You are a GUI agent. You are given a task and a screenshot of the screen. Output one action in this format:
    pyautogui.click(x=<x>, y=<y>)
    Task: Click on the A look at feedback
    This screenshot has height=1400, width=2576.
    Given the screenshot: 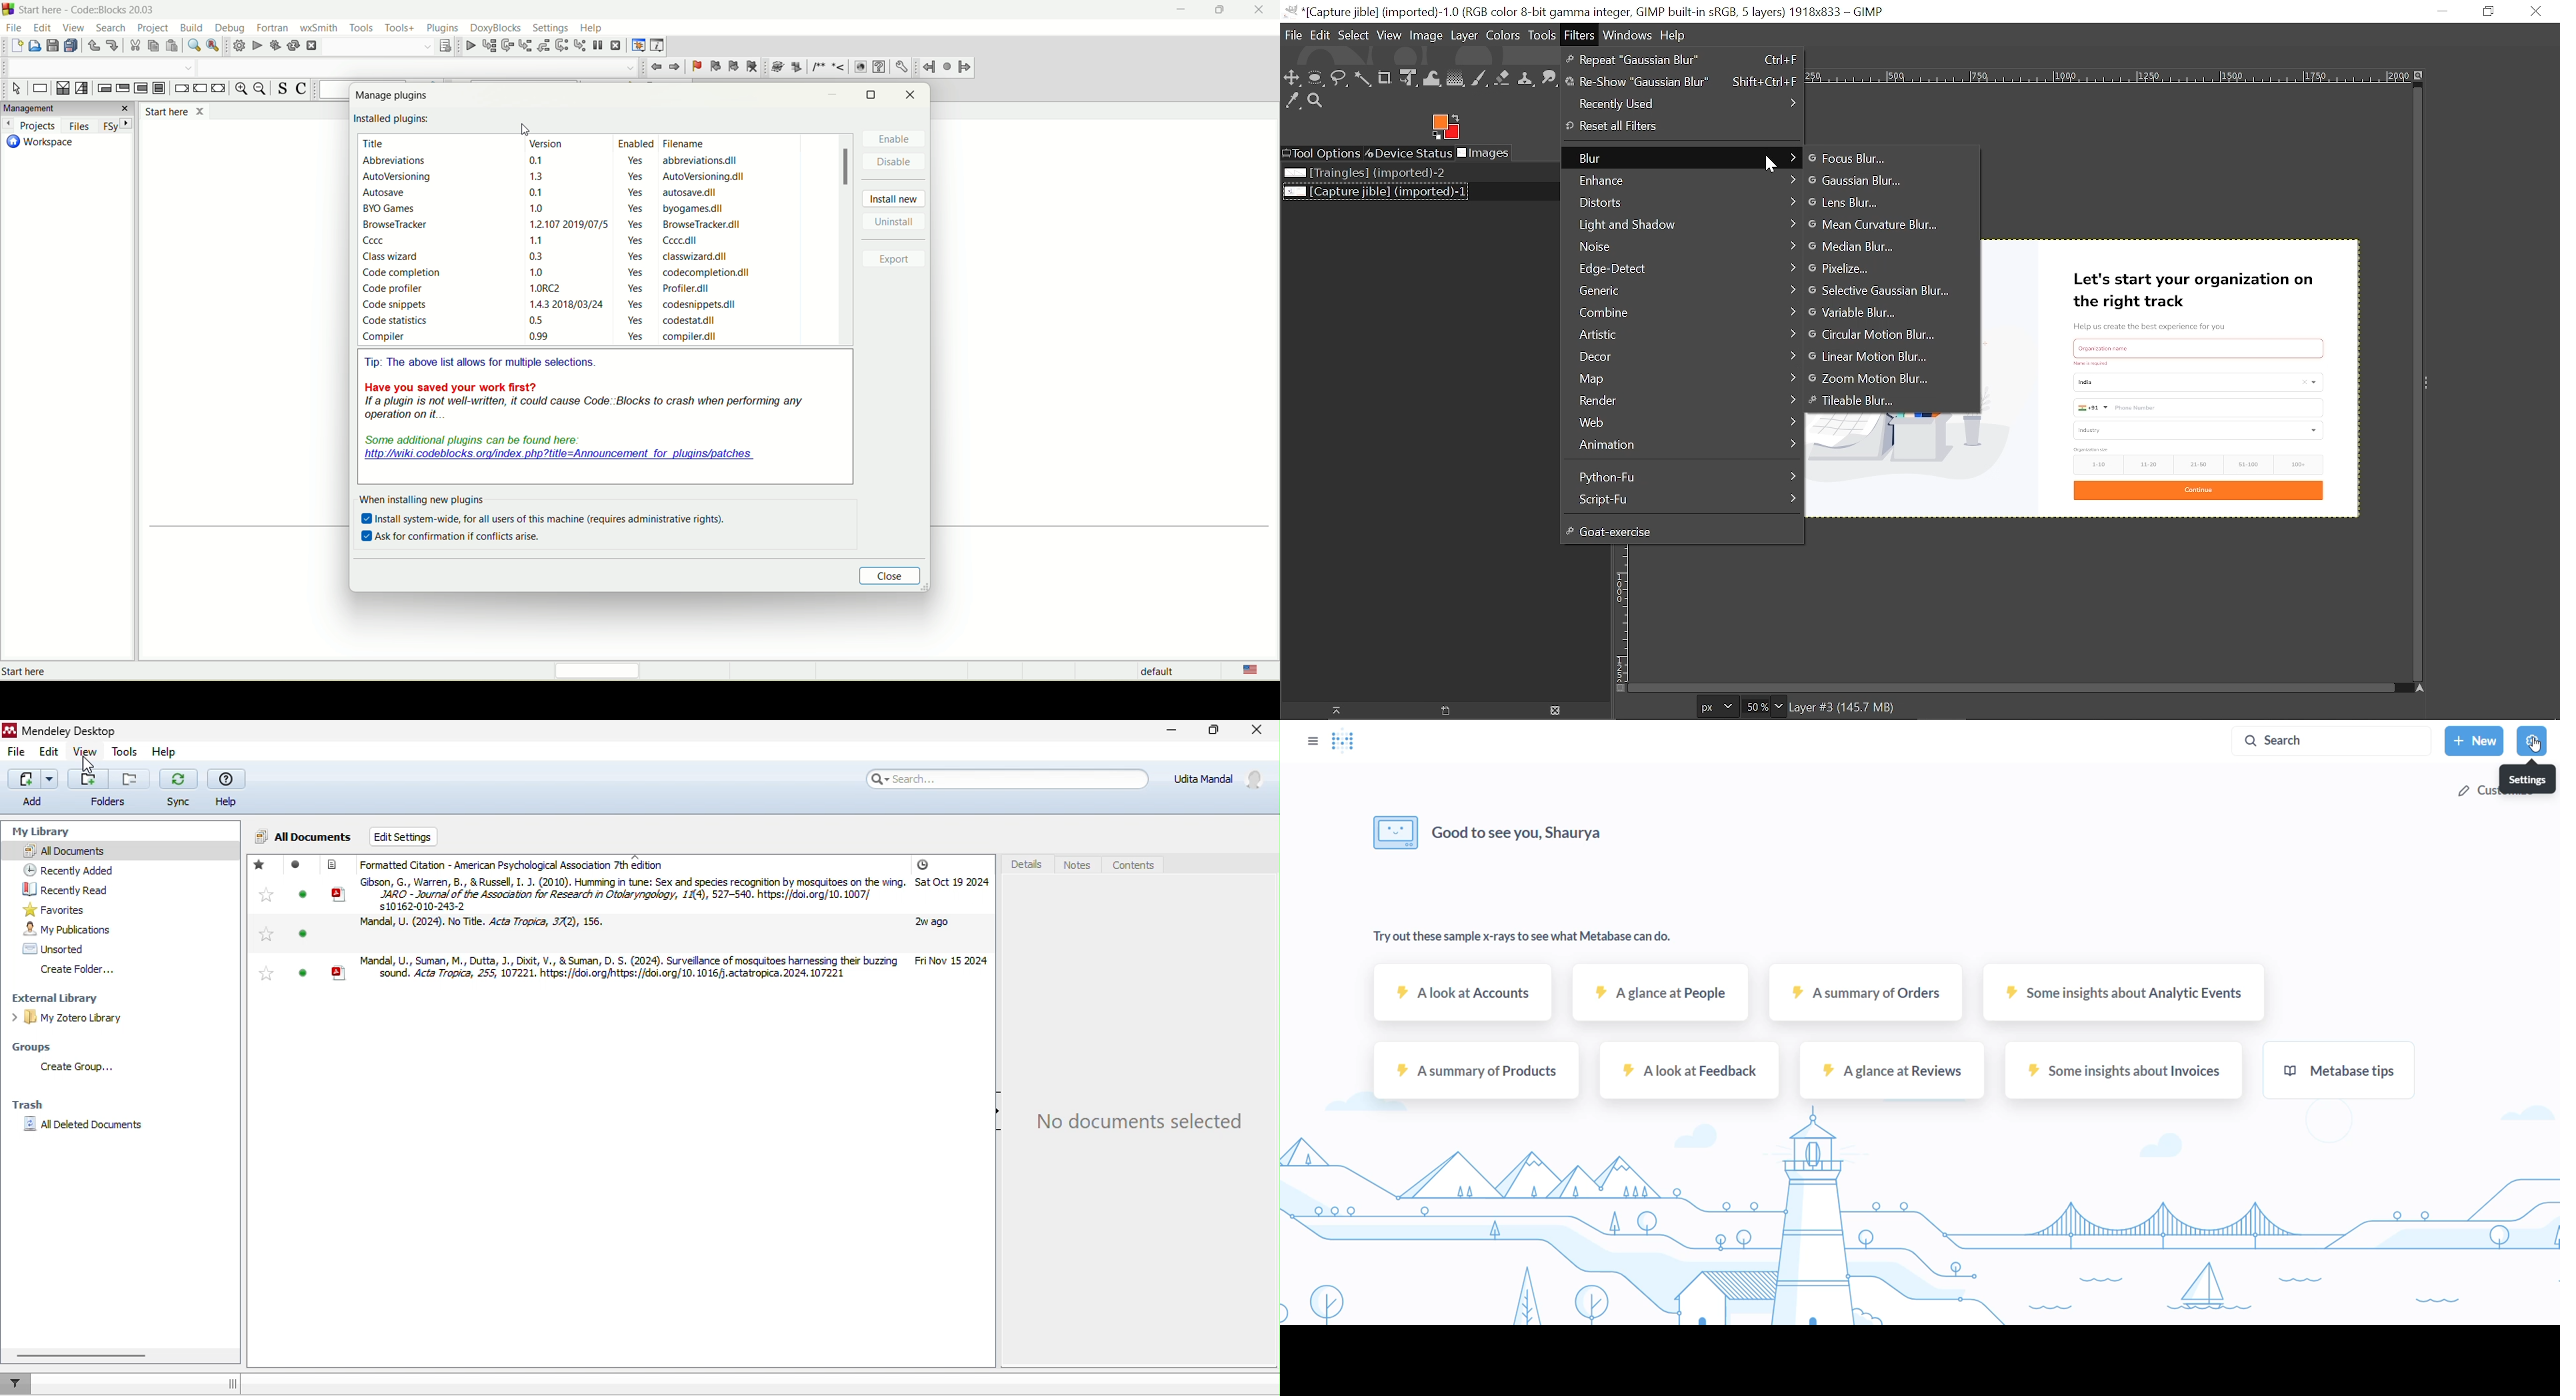 What is the action you would take?
    pyautogui.click(x=1685, y=1076)
    